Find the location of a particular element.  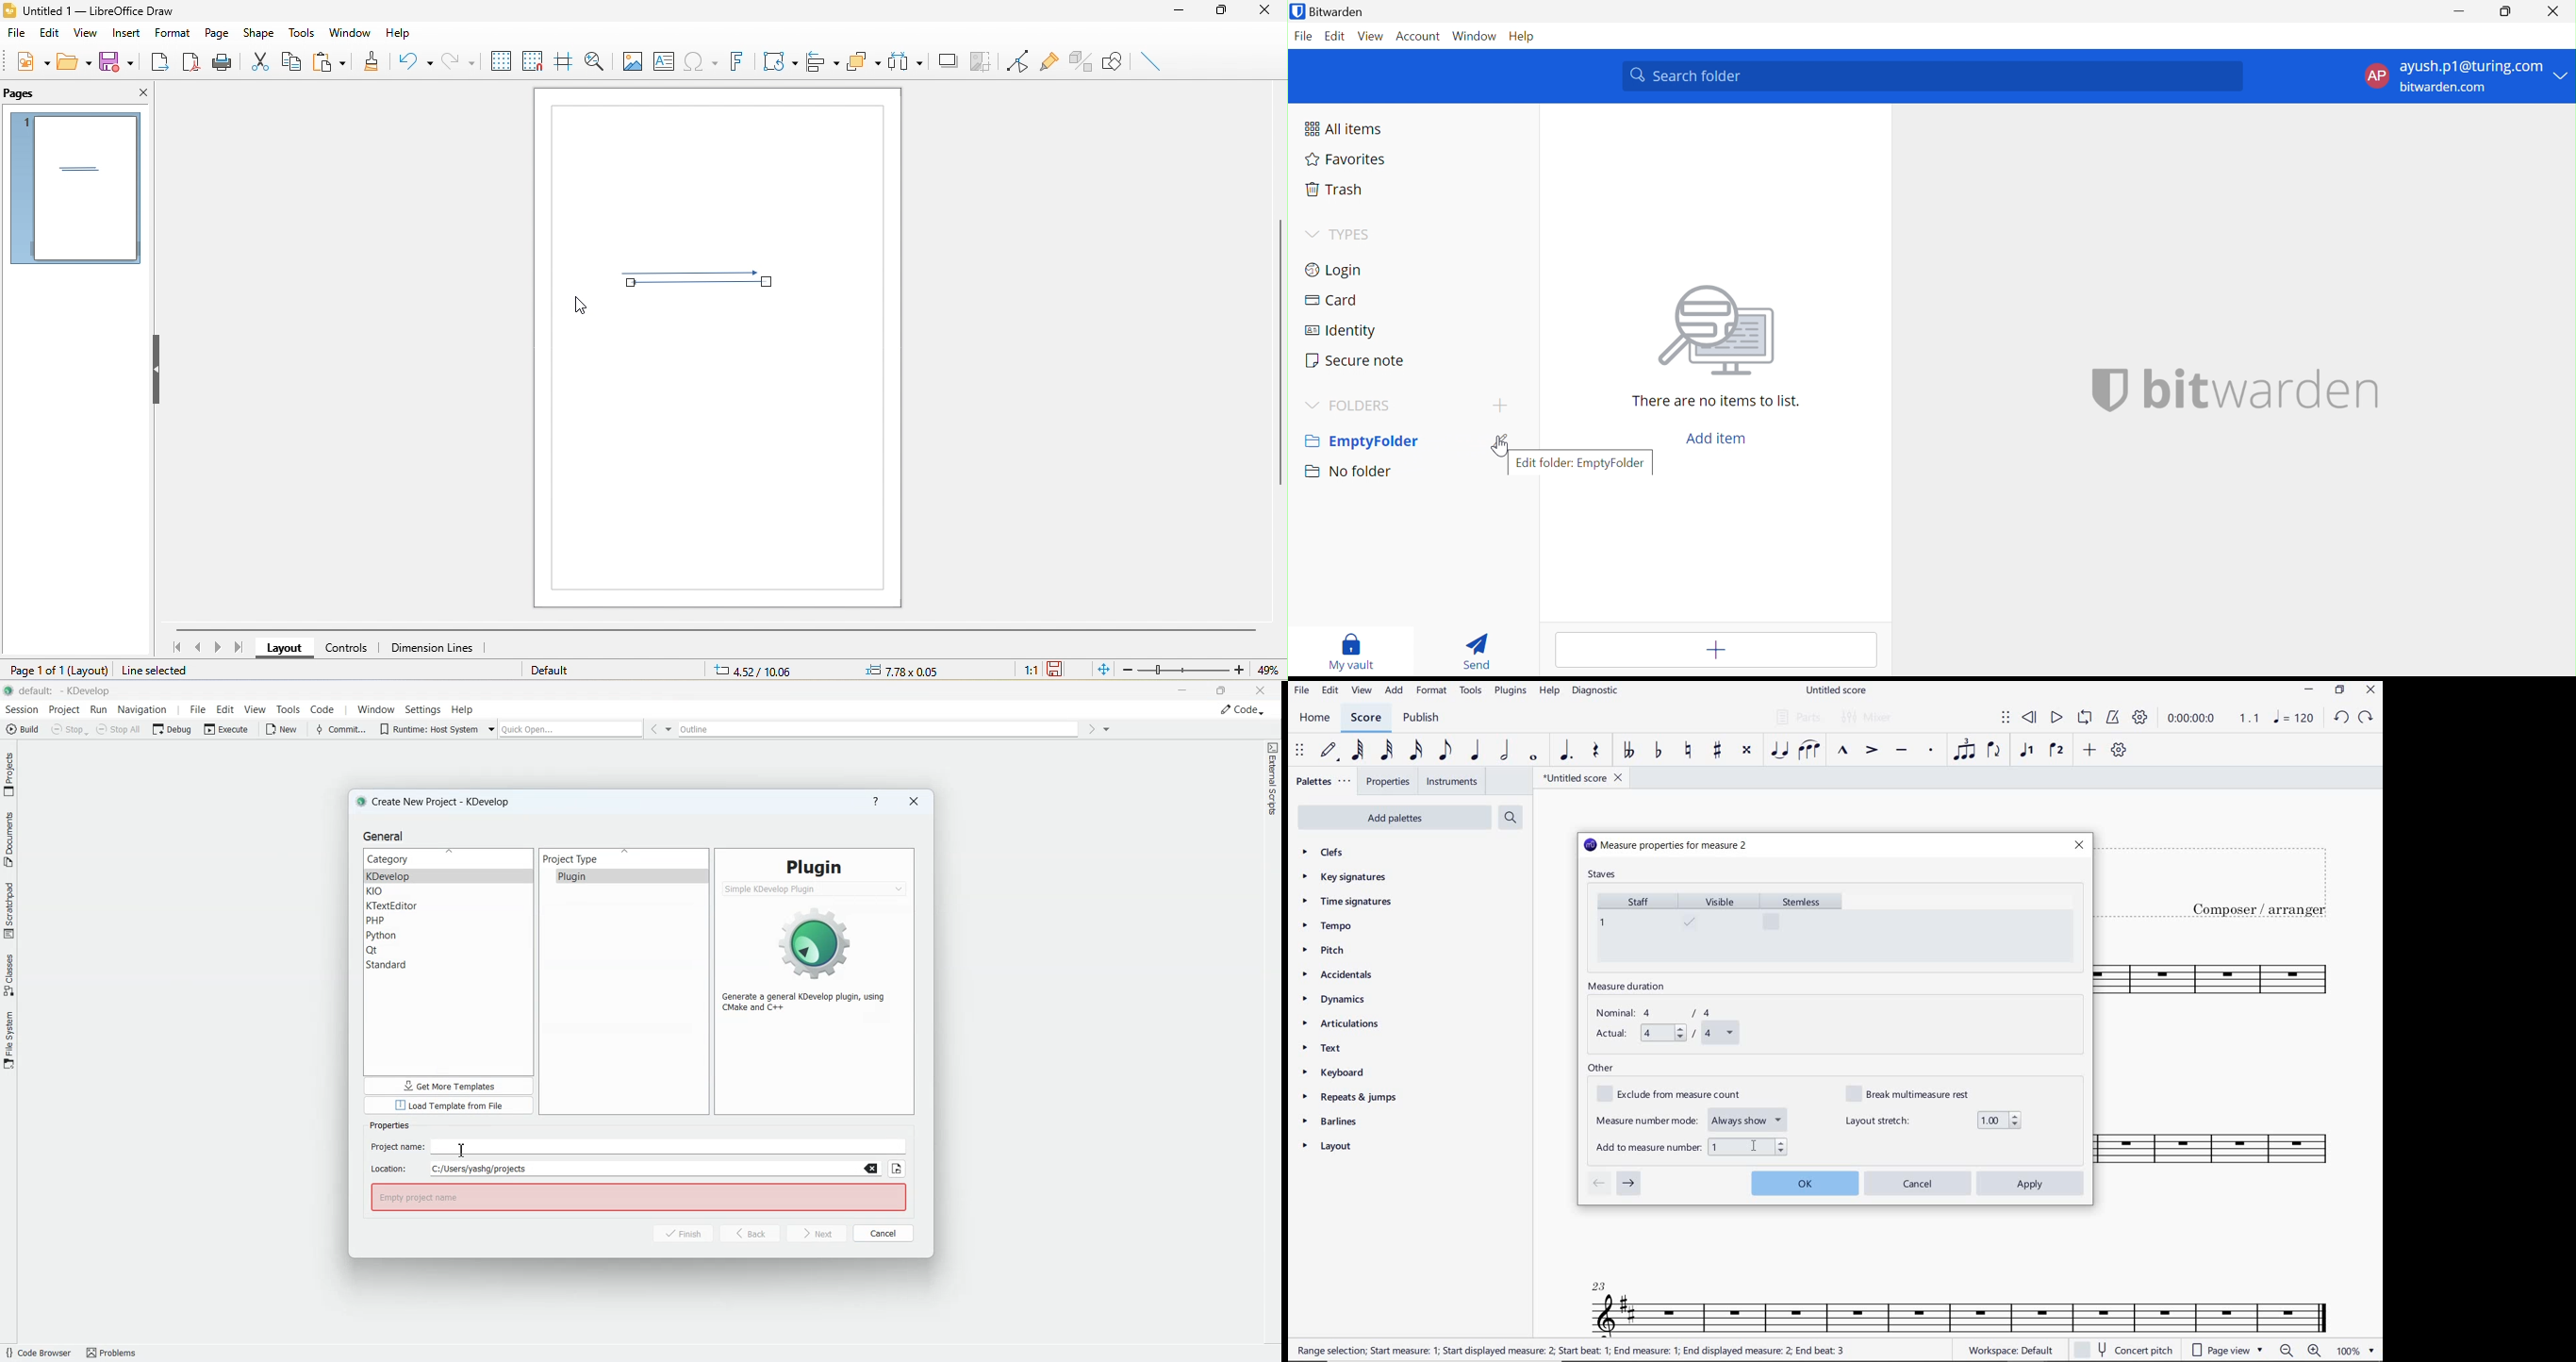

print is located at coordinates (224, 64).